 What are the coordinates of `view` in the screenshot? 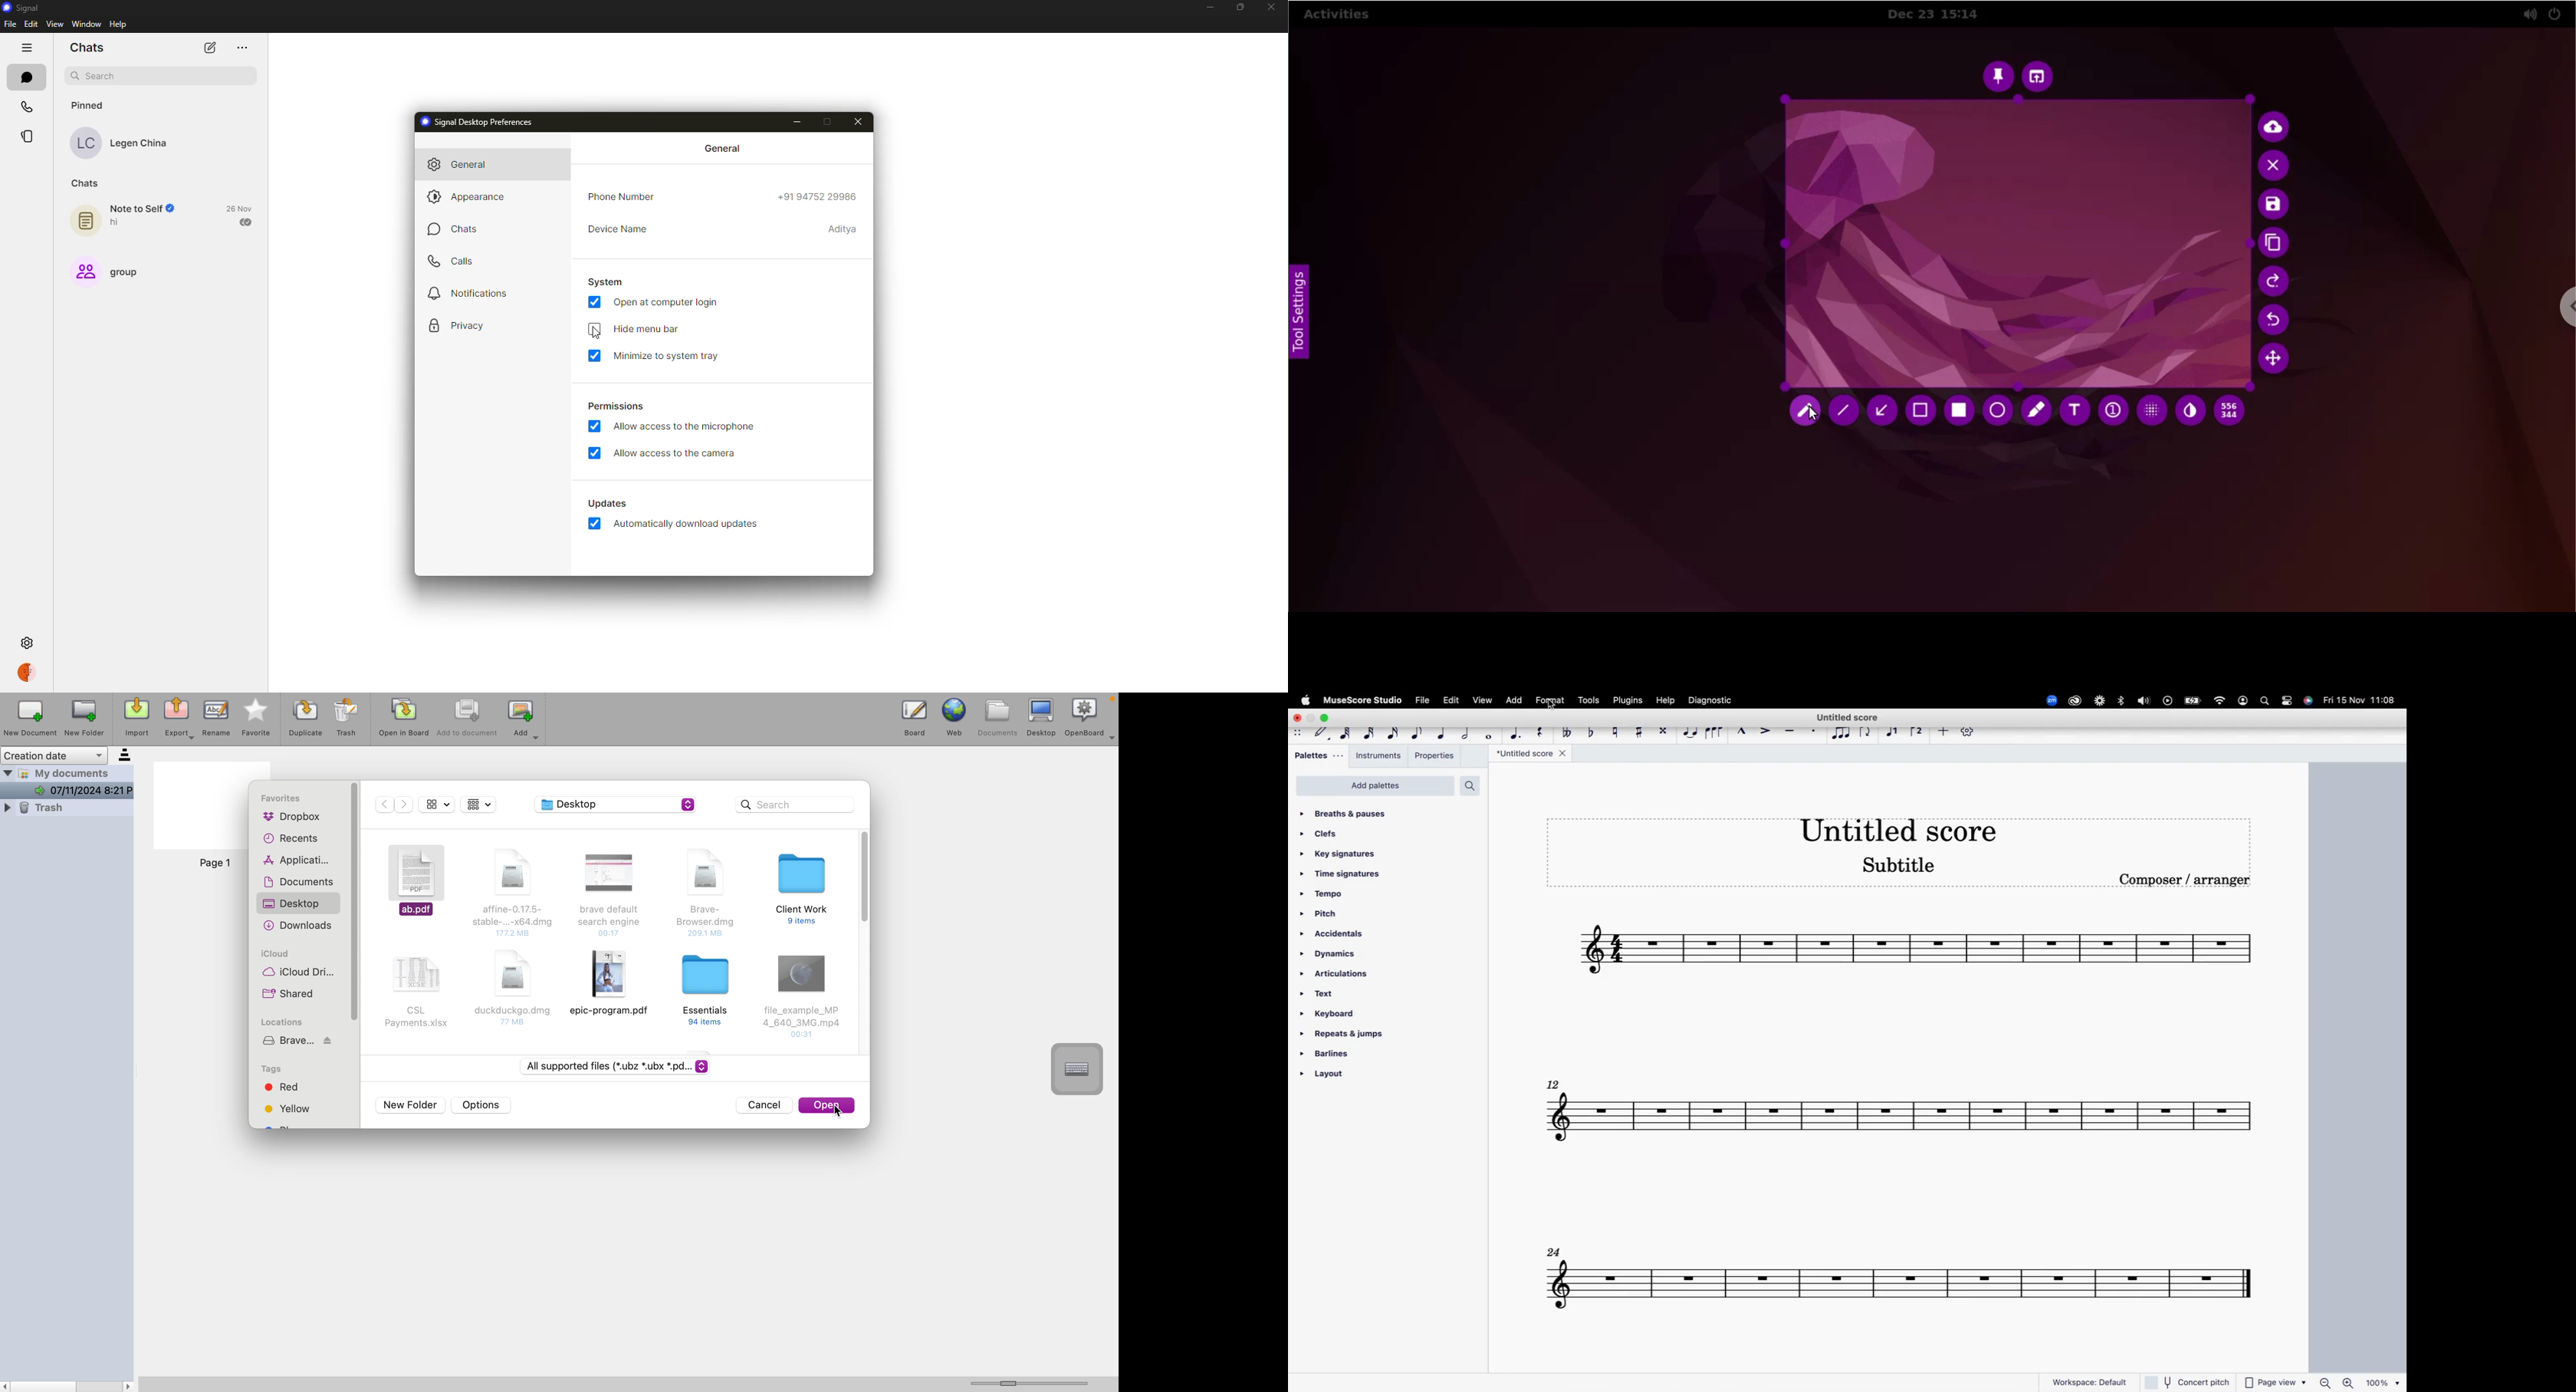 It's located at (54, 24).